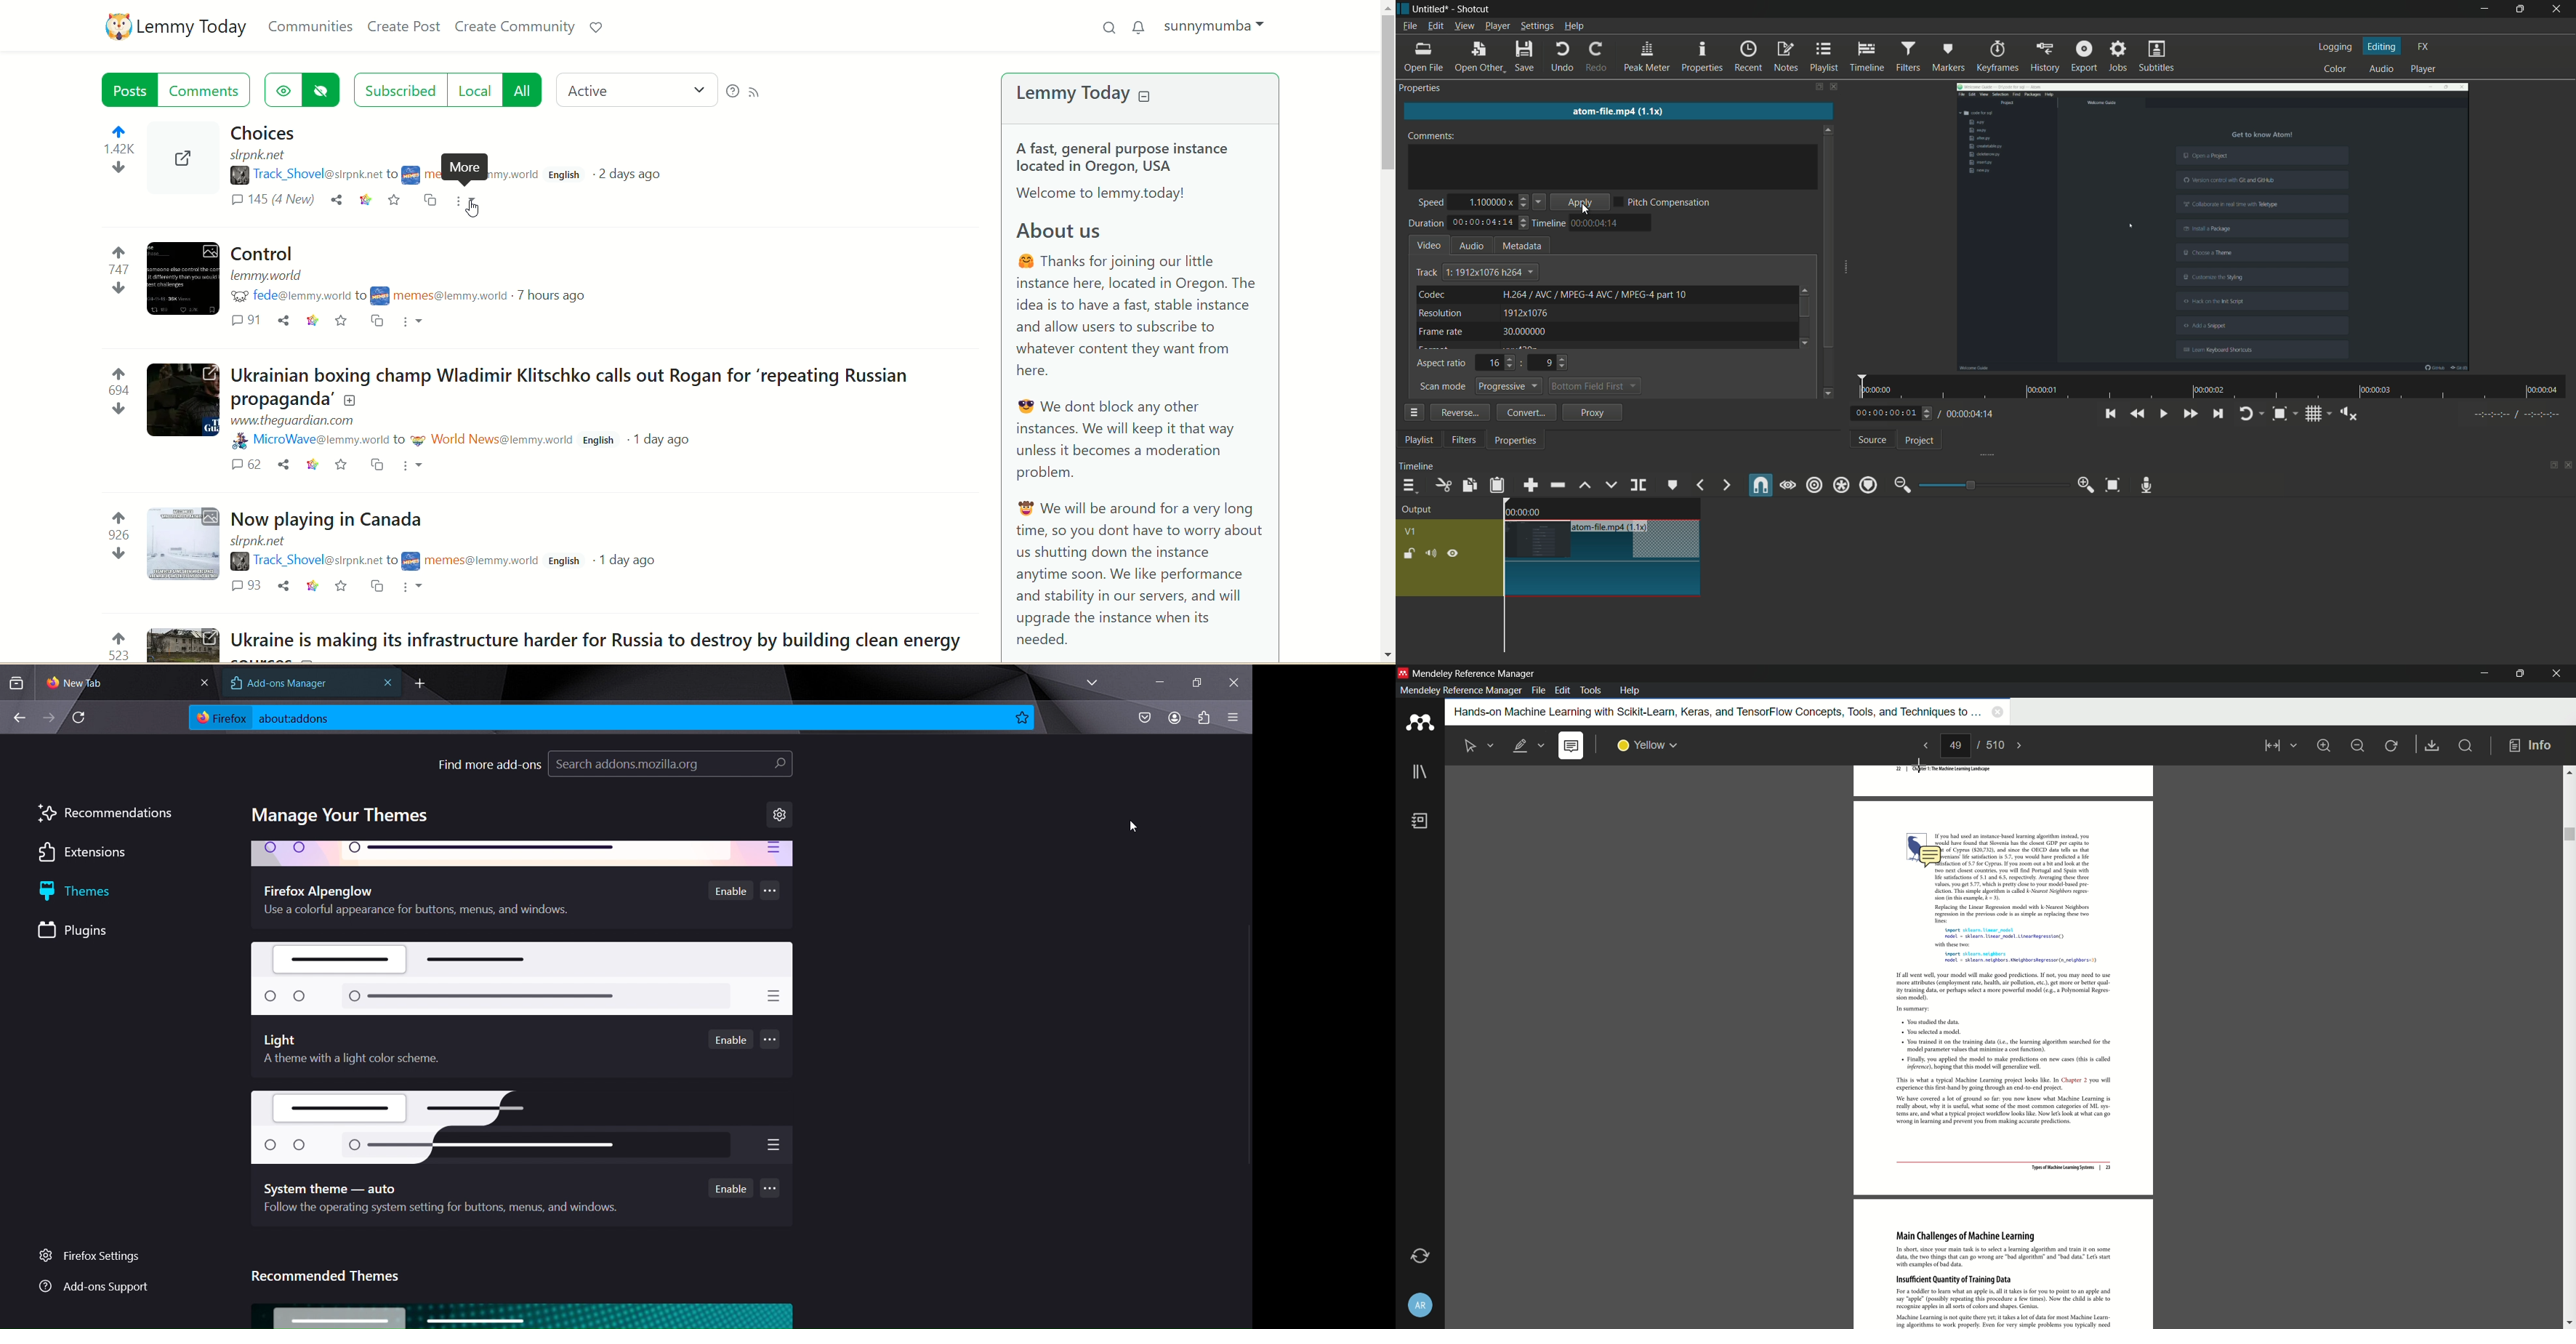 This screenshot has width=2576, height=1344. I want to click on ..., so click(771, 890).